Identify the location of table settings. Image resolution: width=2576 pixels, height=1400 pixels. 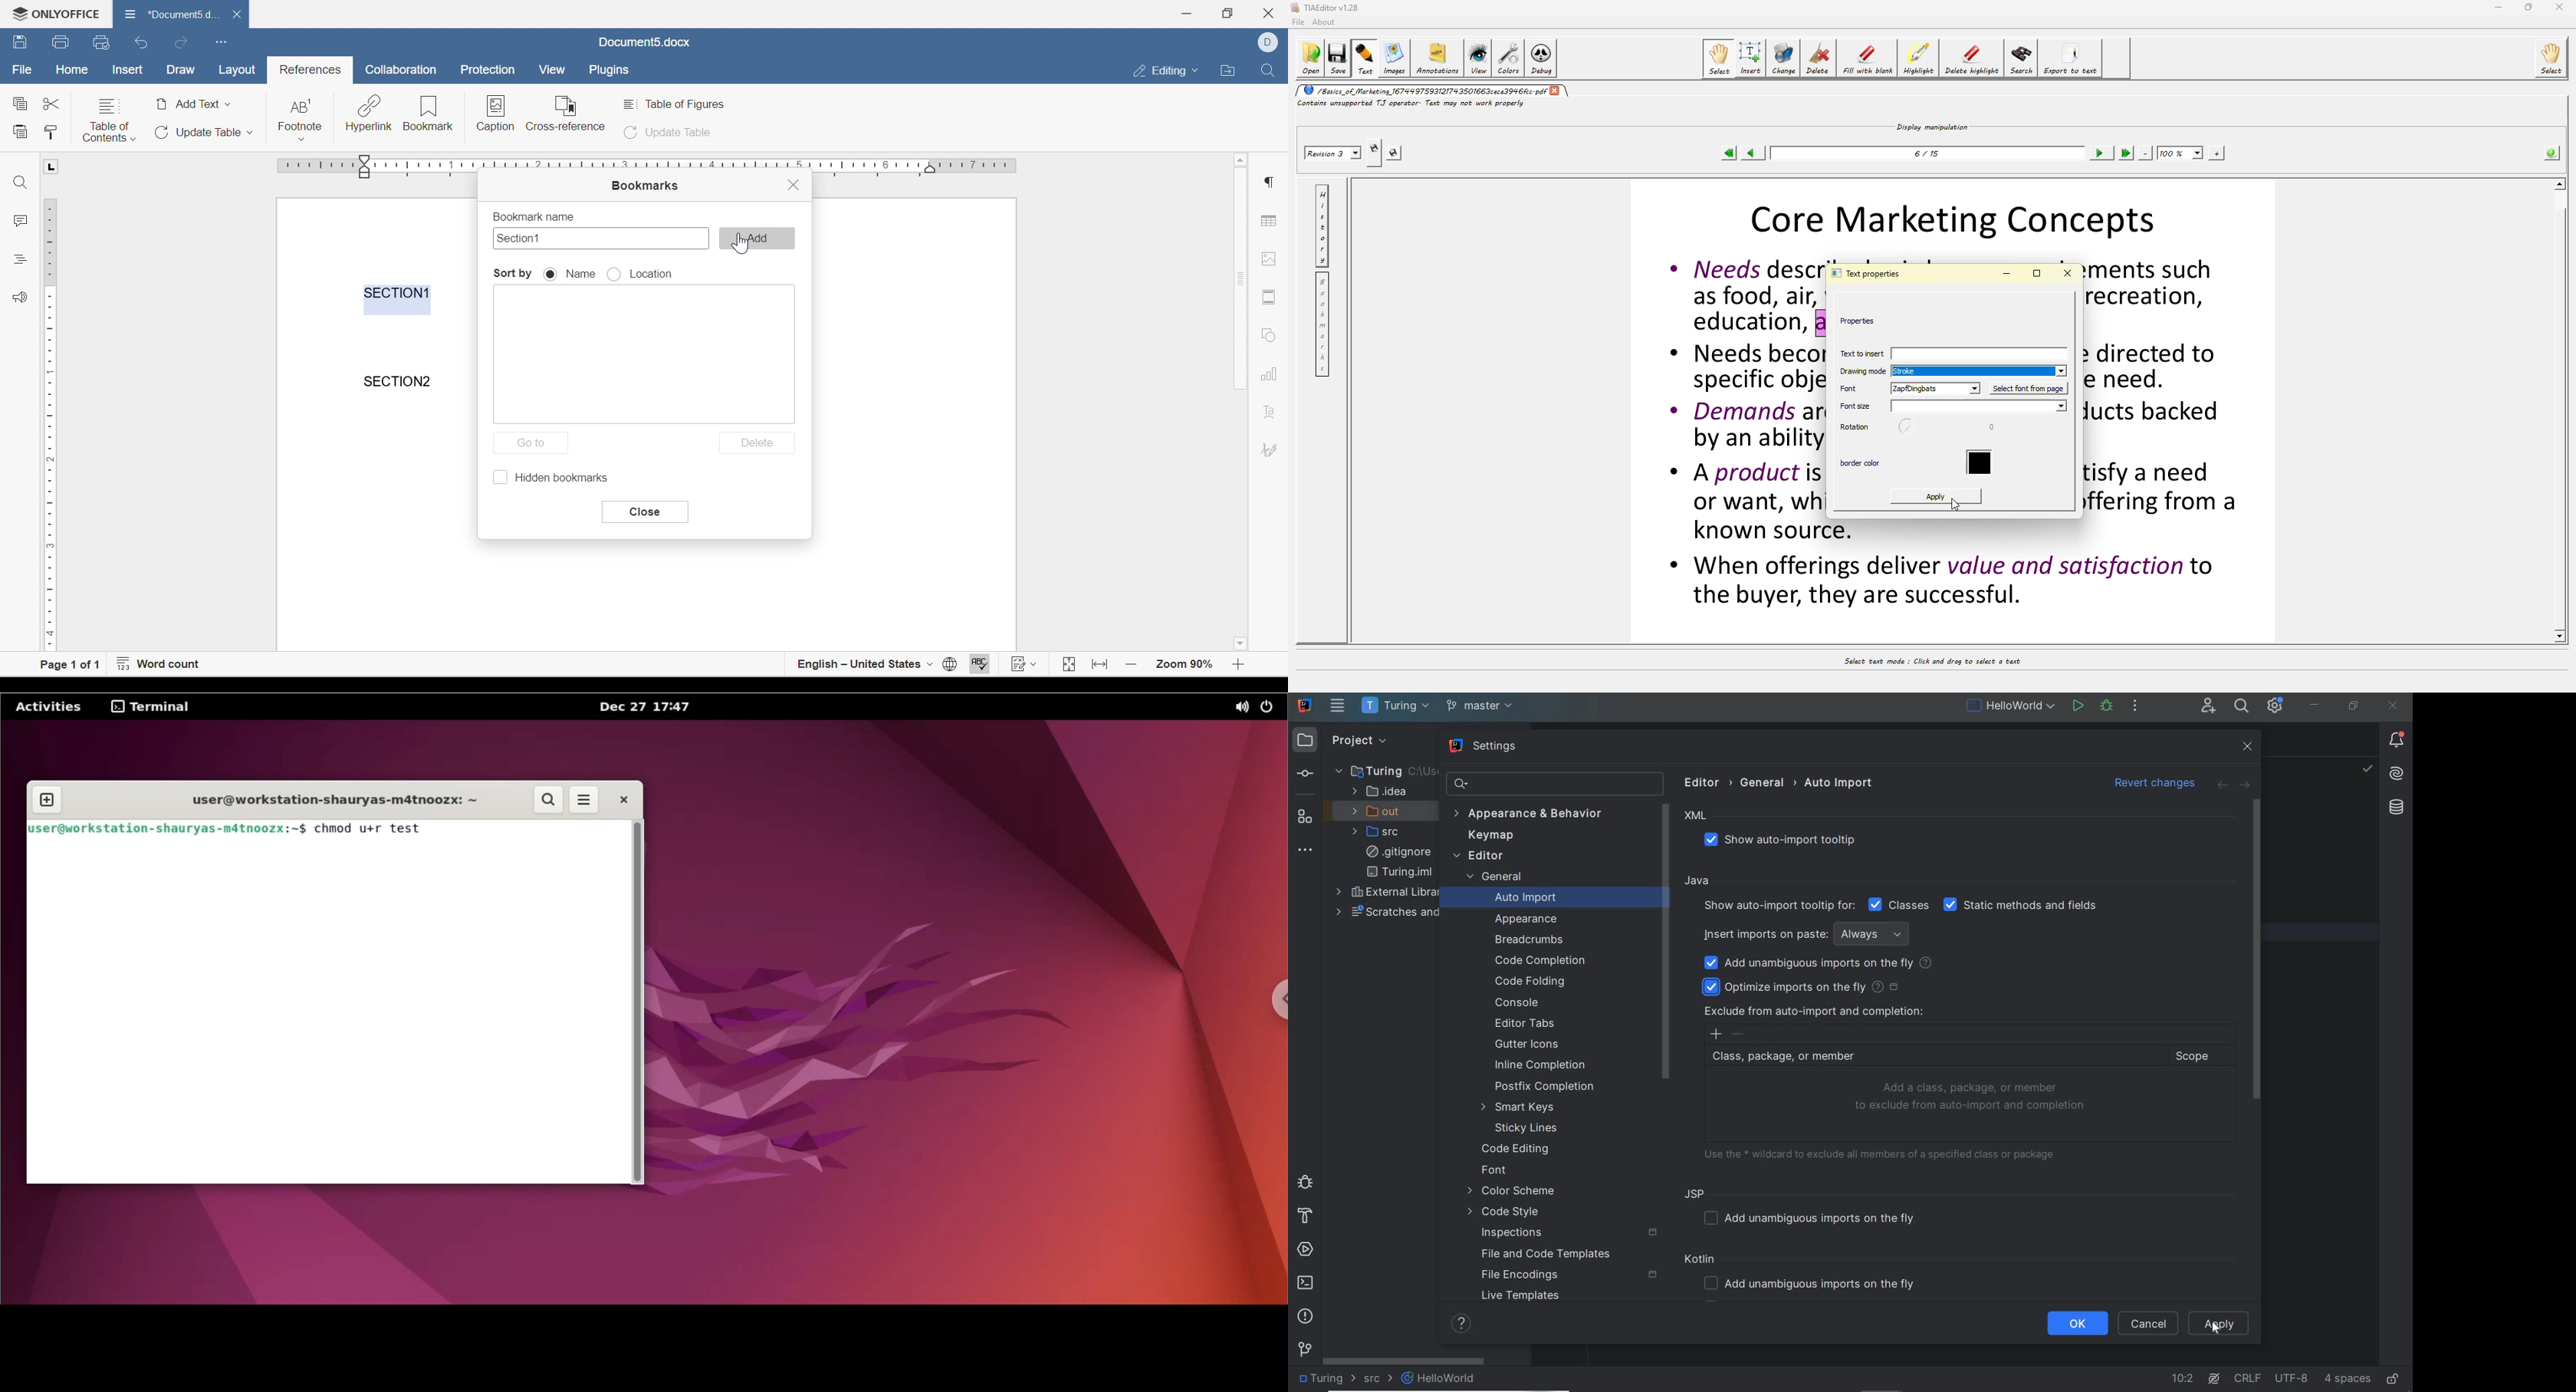
(1271, 223).